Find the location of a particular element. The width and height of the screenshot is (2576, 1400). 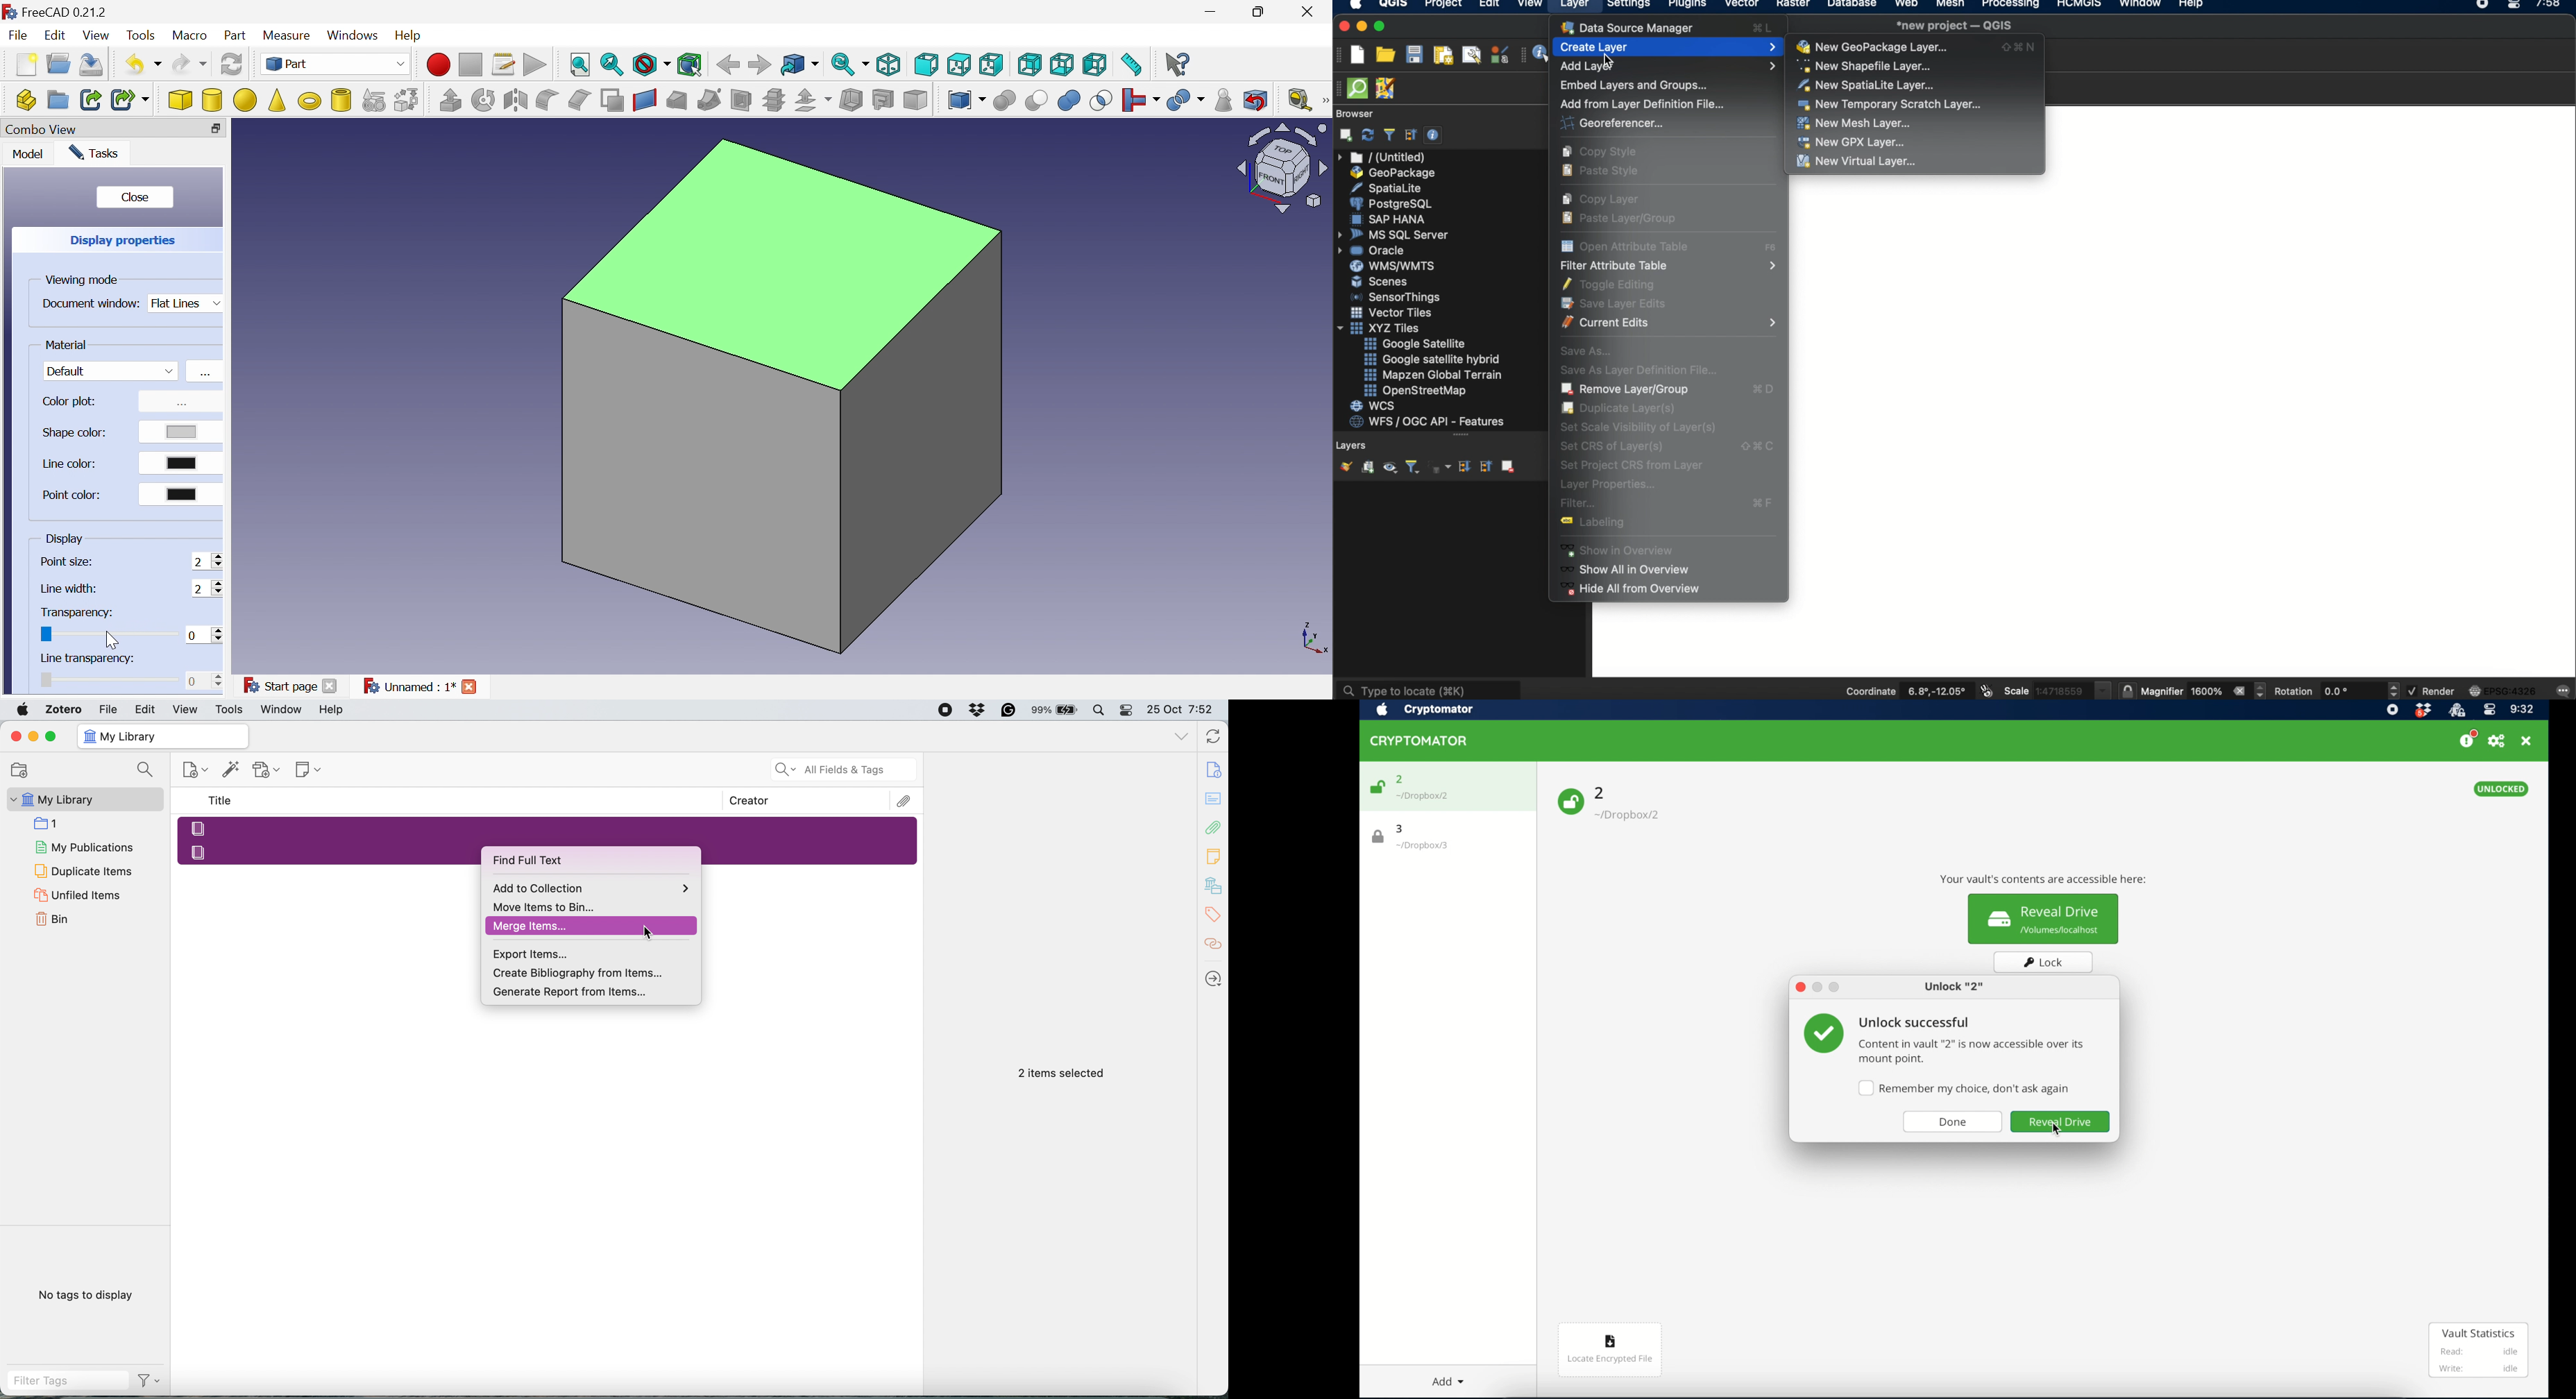

rotation 0.0 is located at coordinates (2340, 690).